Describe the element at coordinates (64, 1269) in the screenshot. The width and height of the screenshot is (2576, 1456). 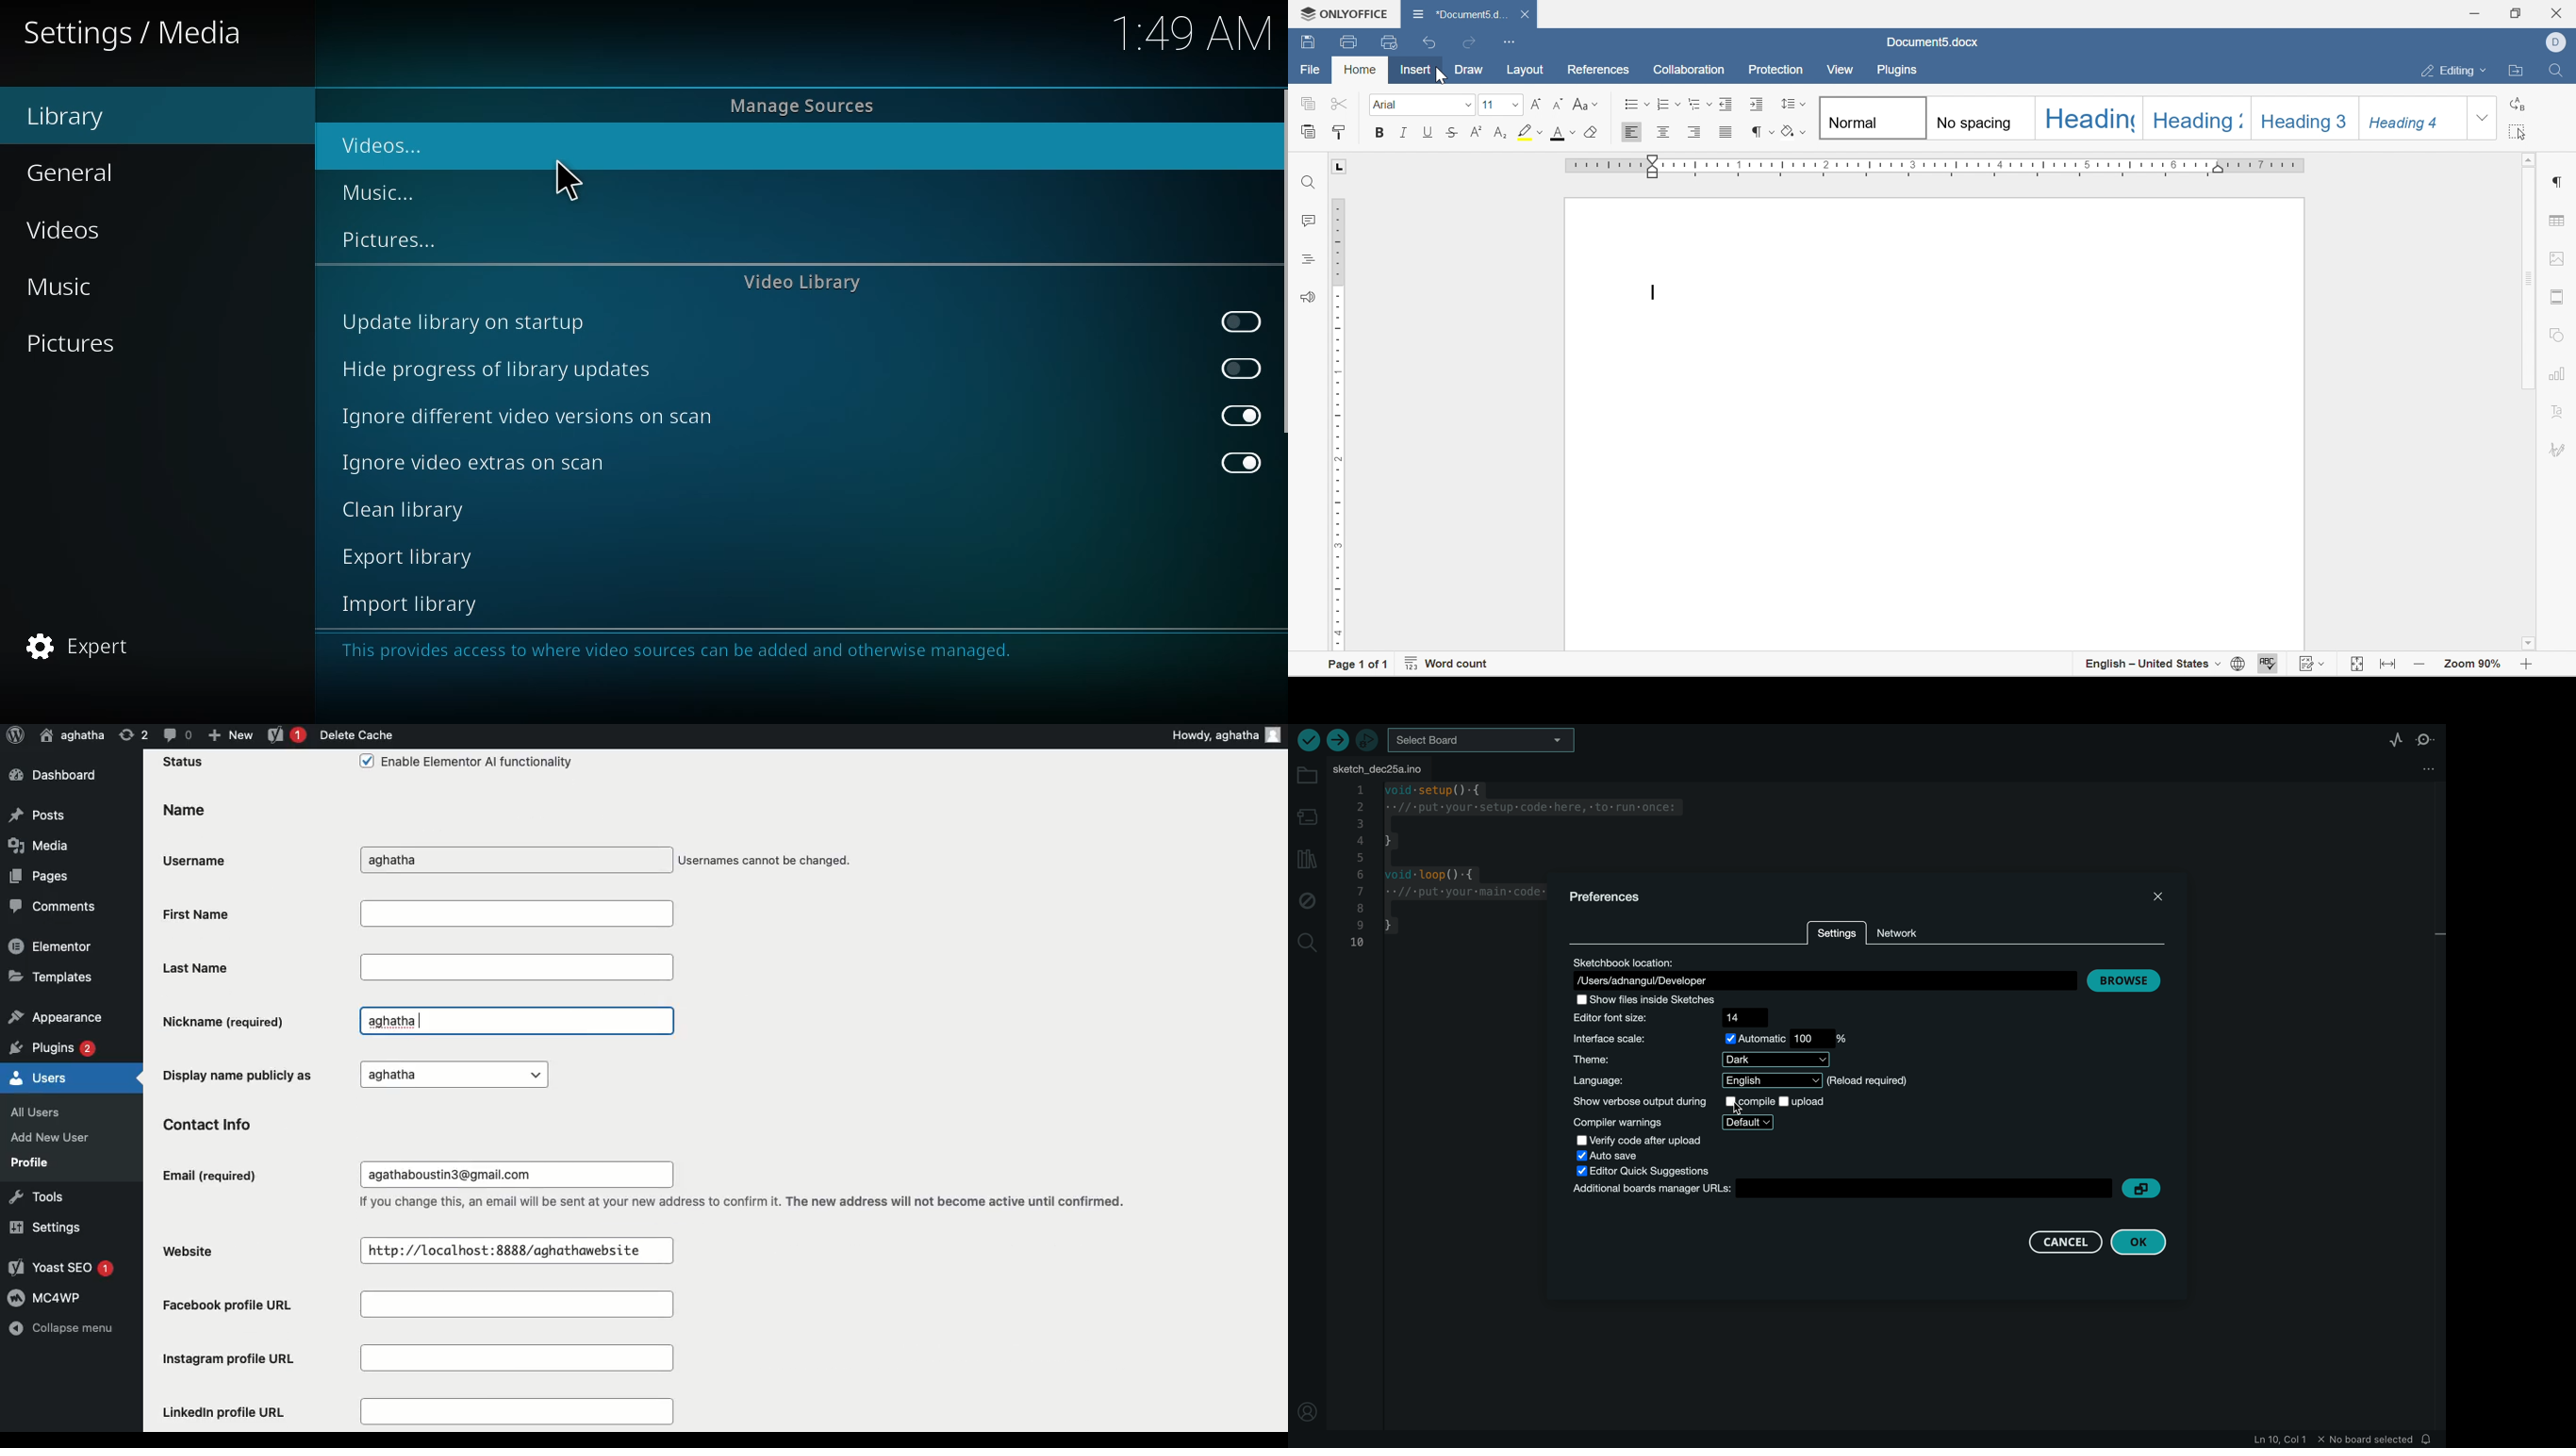
I see `Yoast SEO 1` at that location.